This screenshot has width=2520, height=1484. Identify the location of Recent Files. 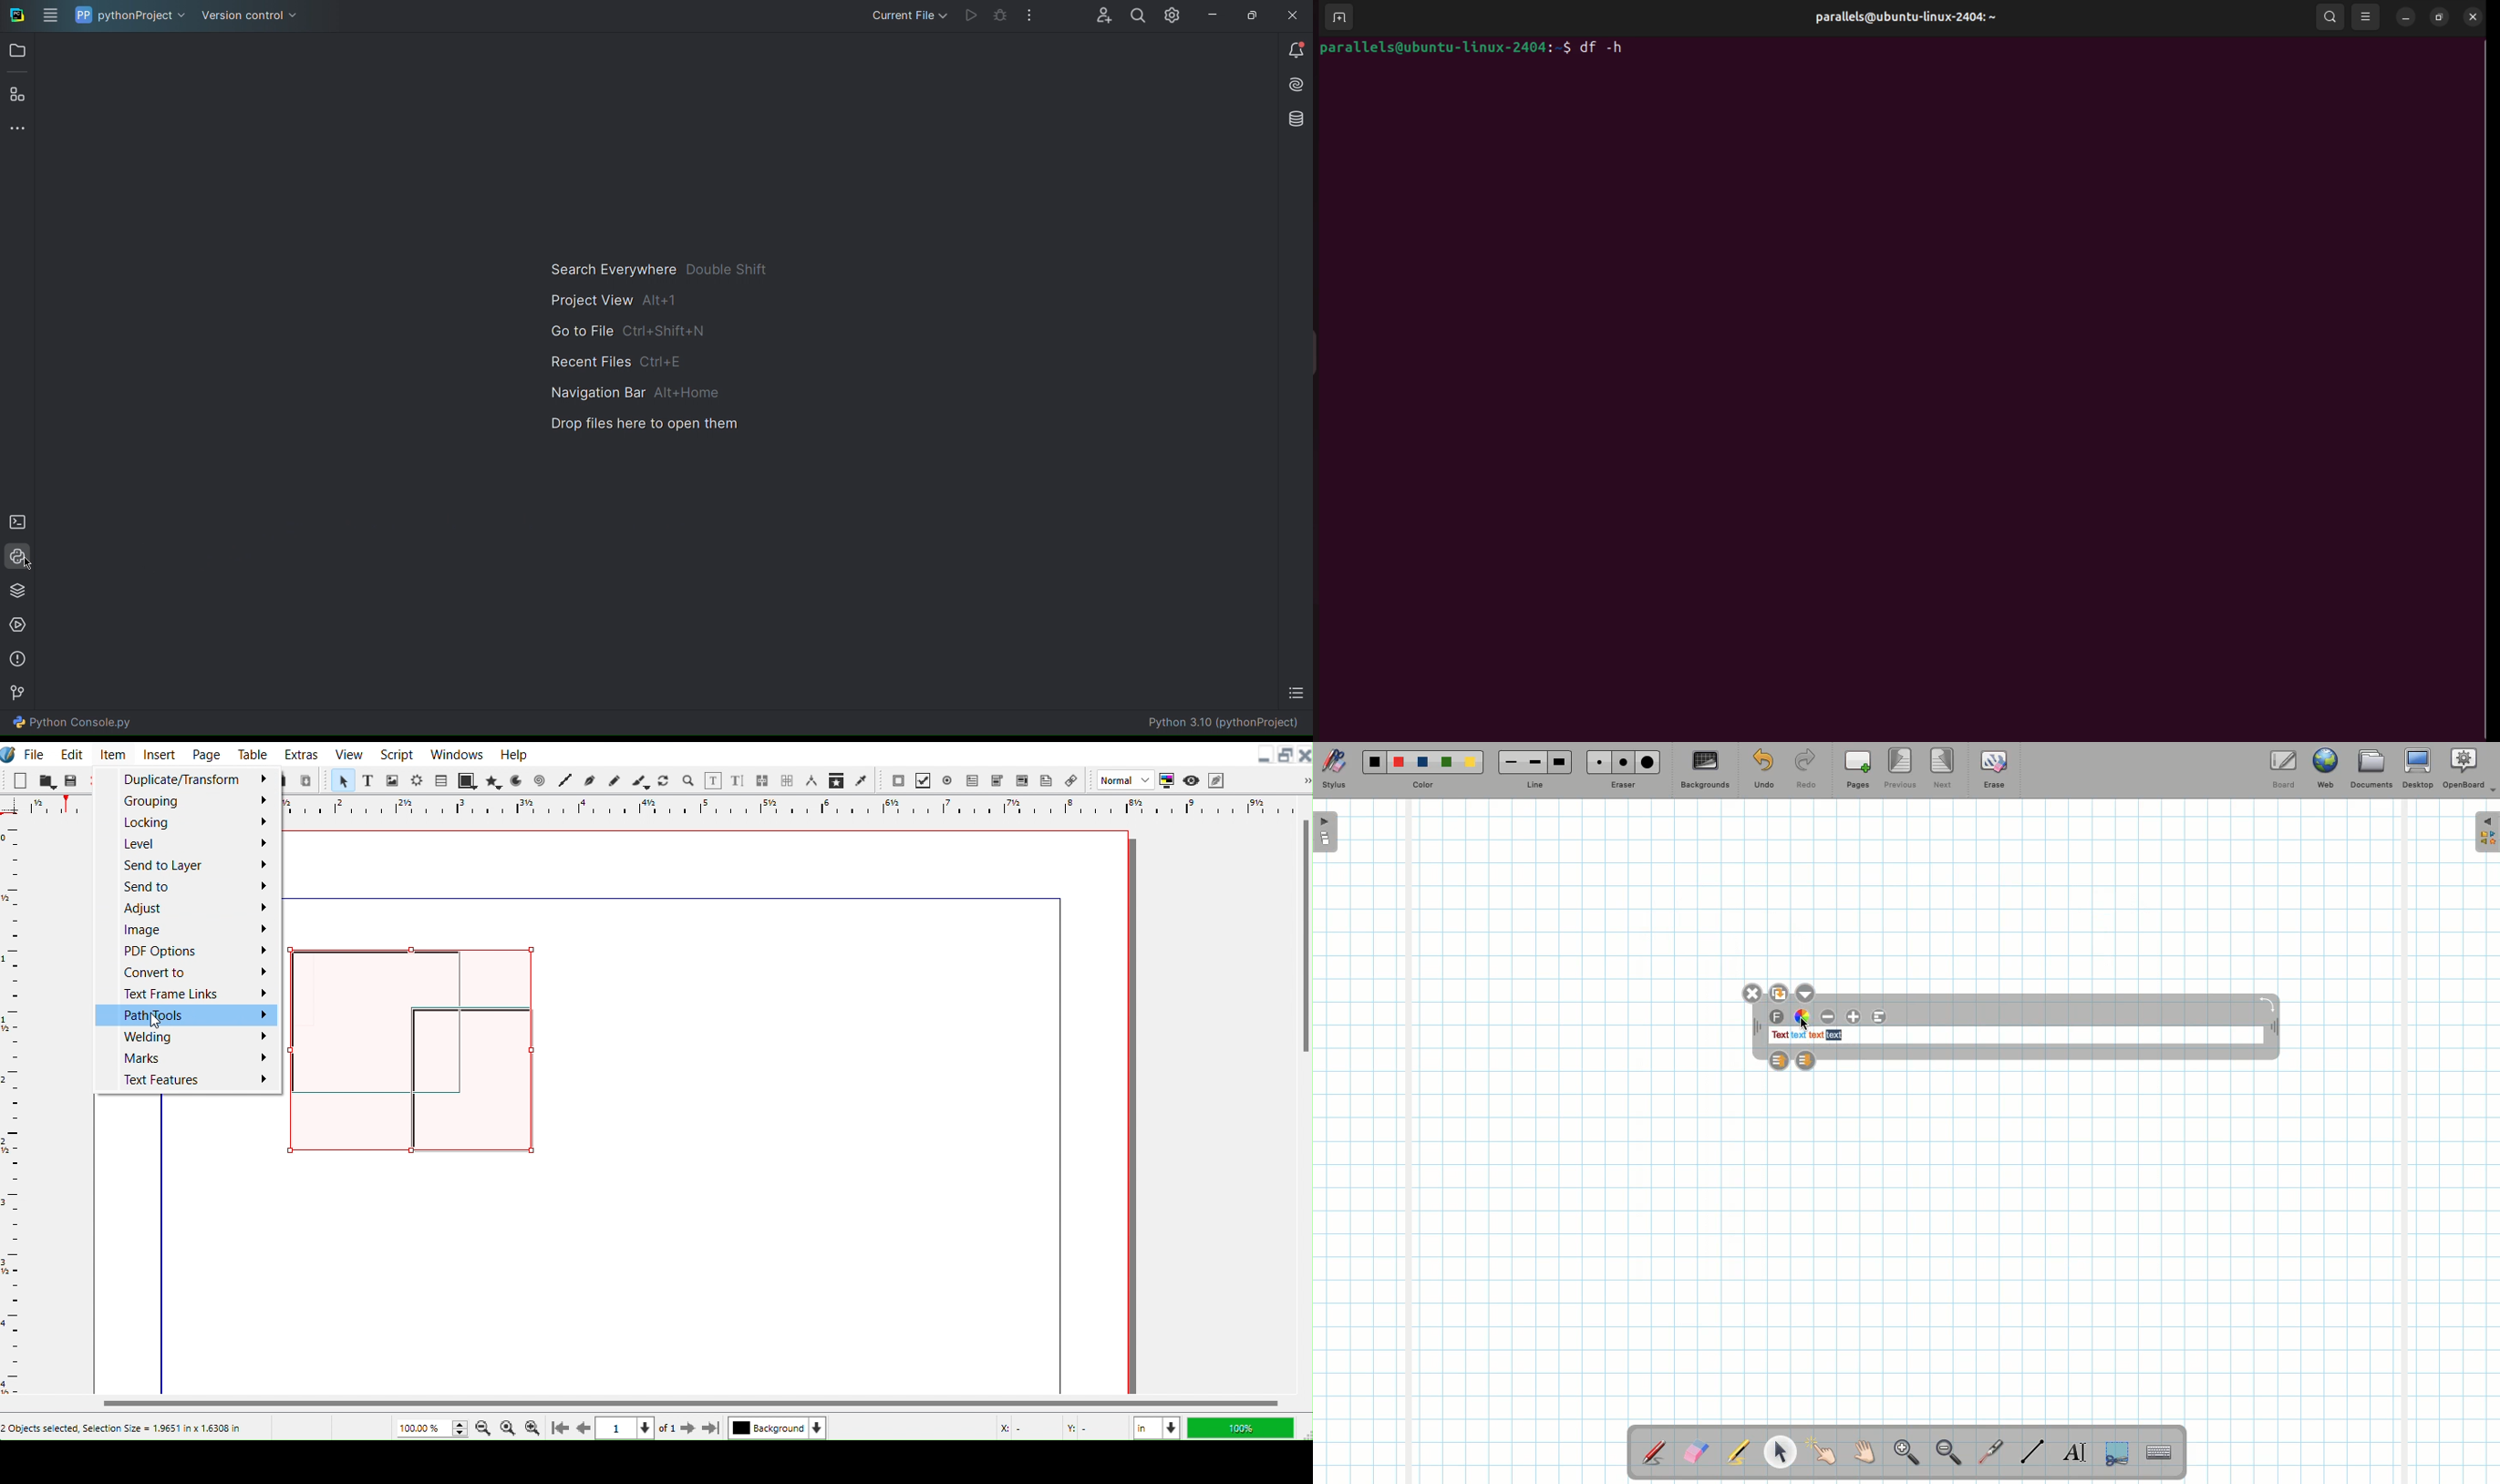
(618, 362).